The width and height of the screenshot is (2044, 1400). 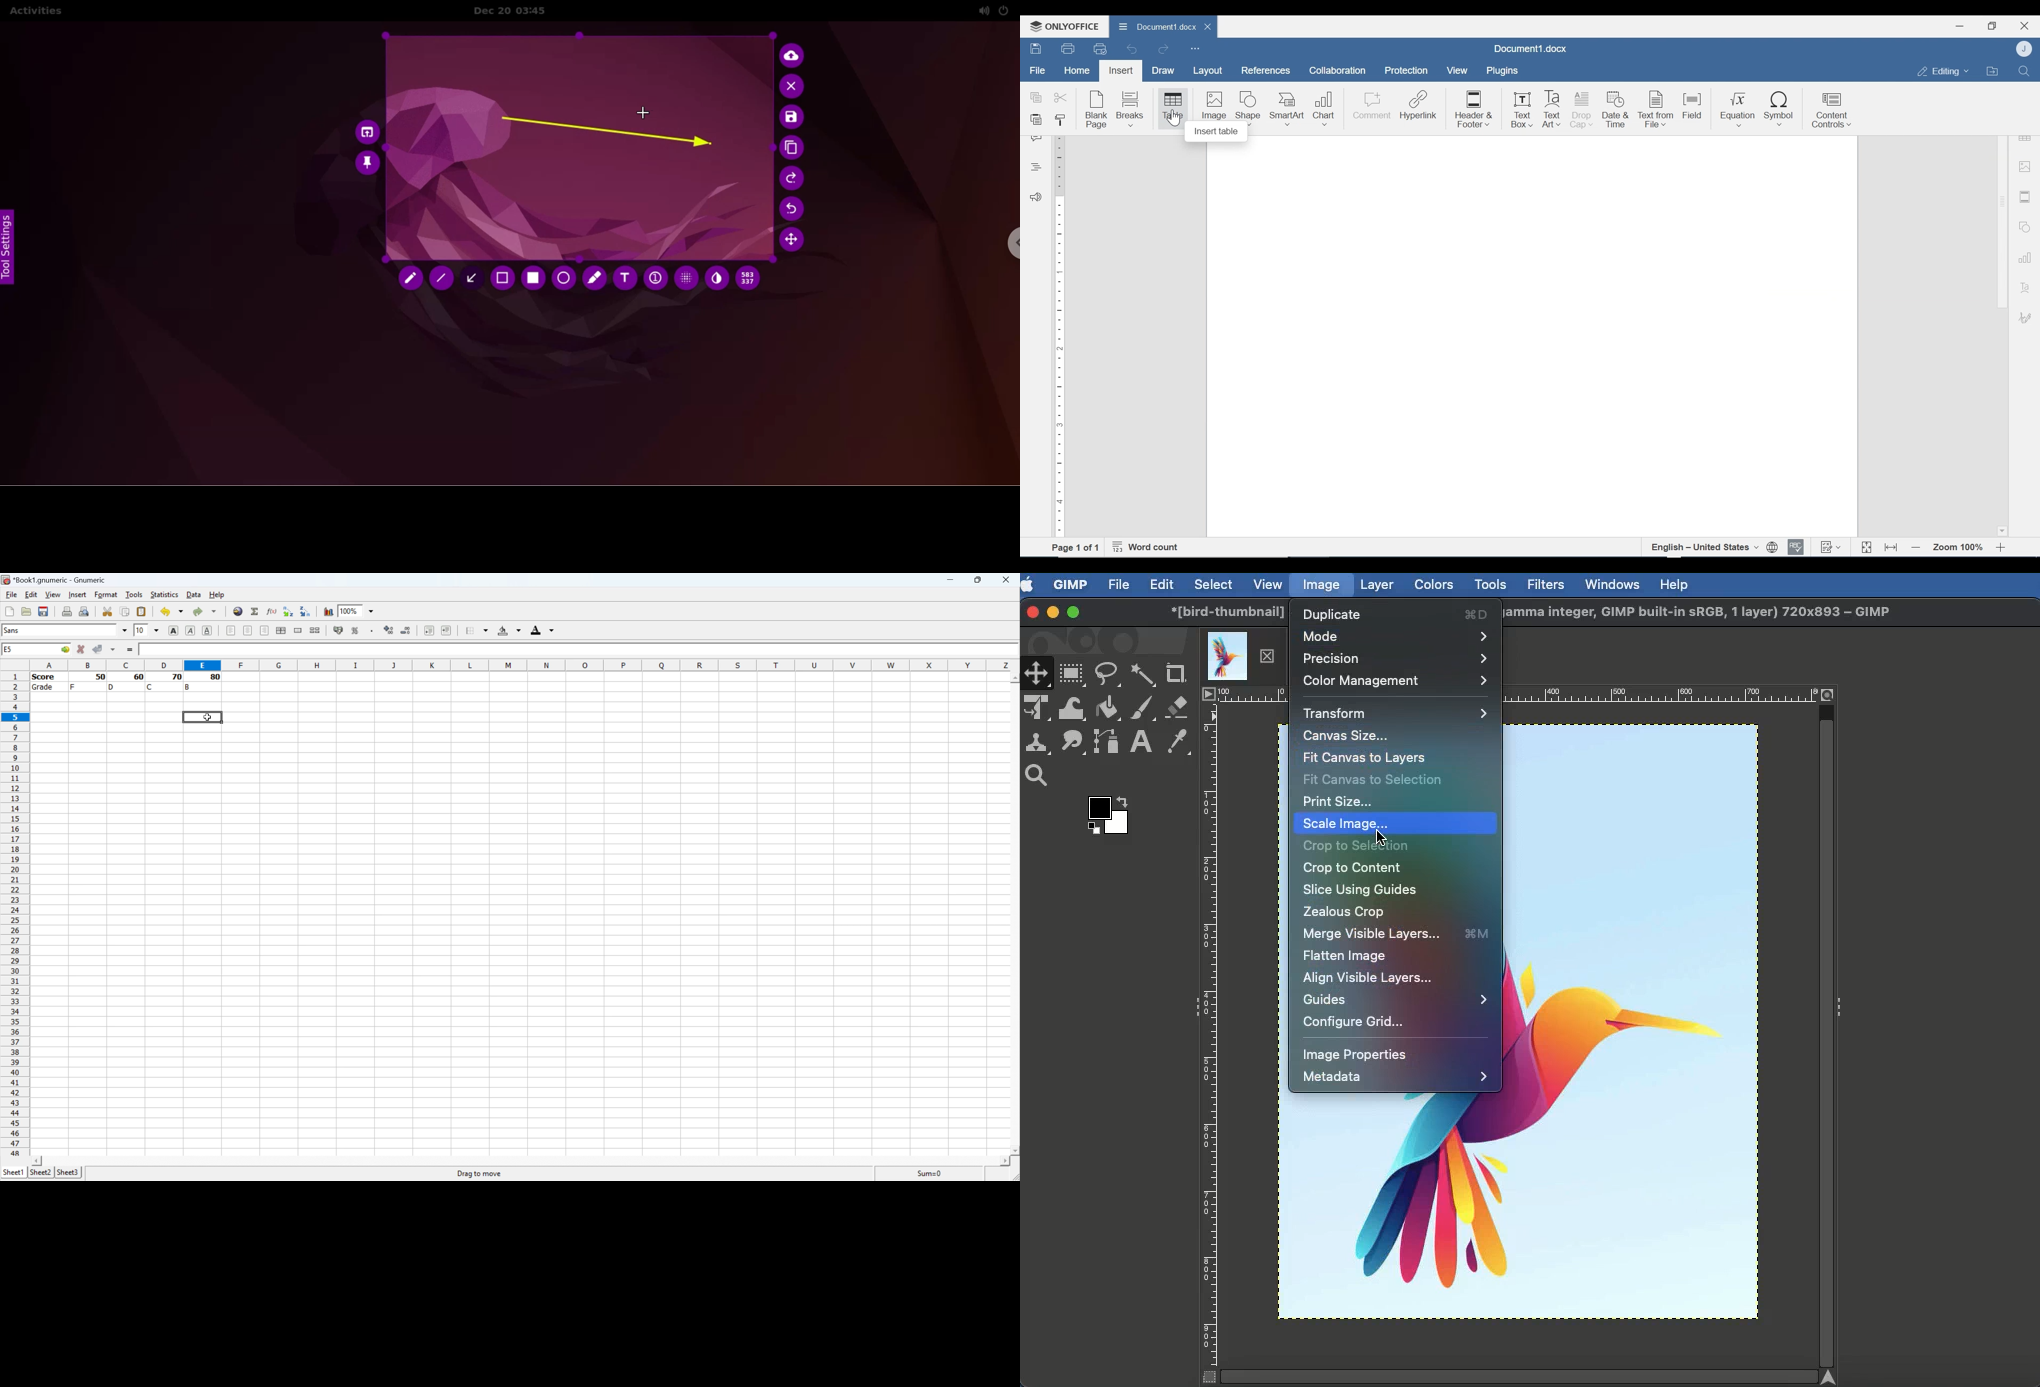 What do you see at coordinates (189, 631) in the screenshot?
I see `Italic` at bounding box center [189, 631].